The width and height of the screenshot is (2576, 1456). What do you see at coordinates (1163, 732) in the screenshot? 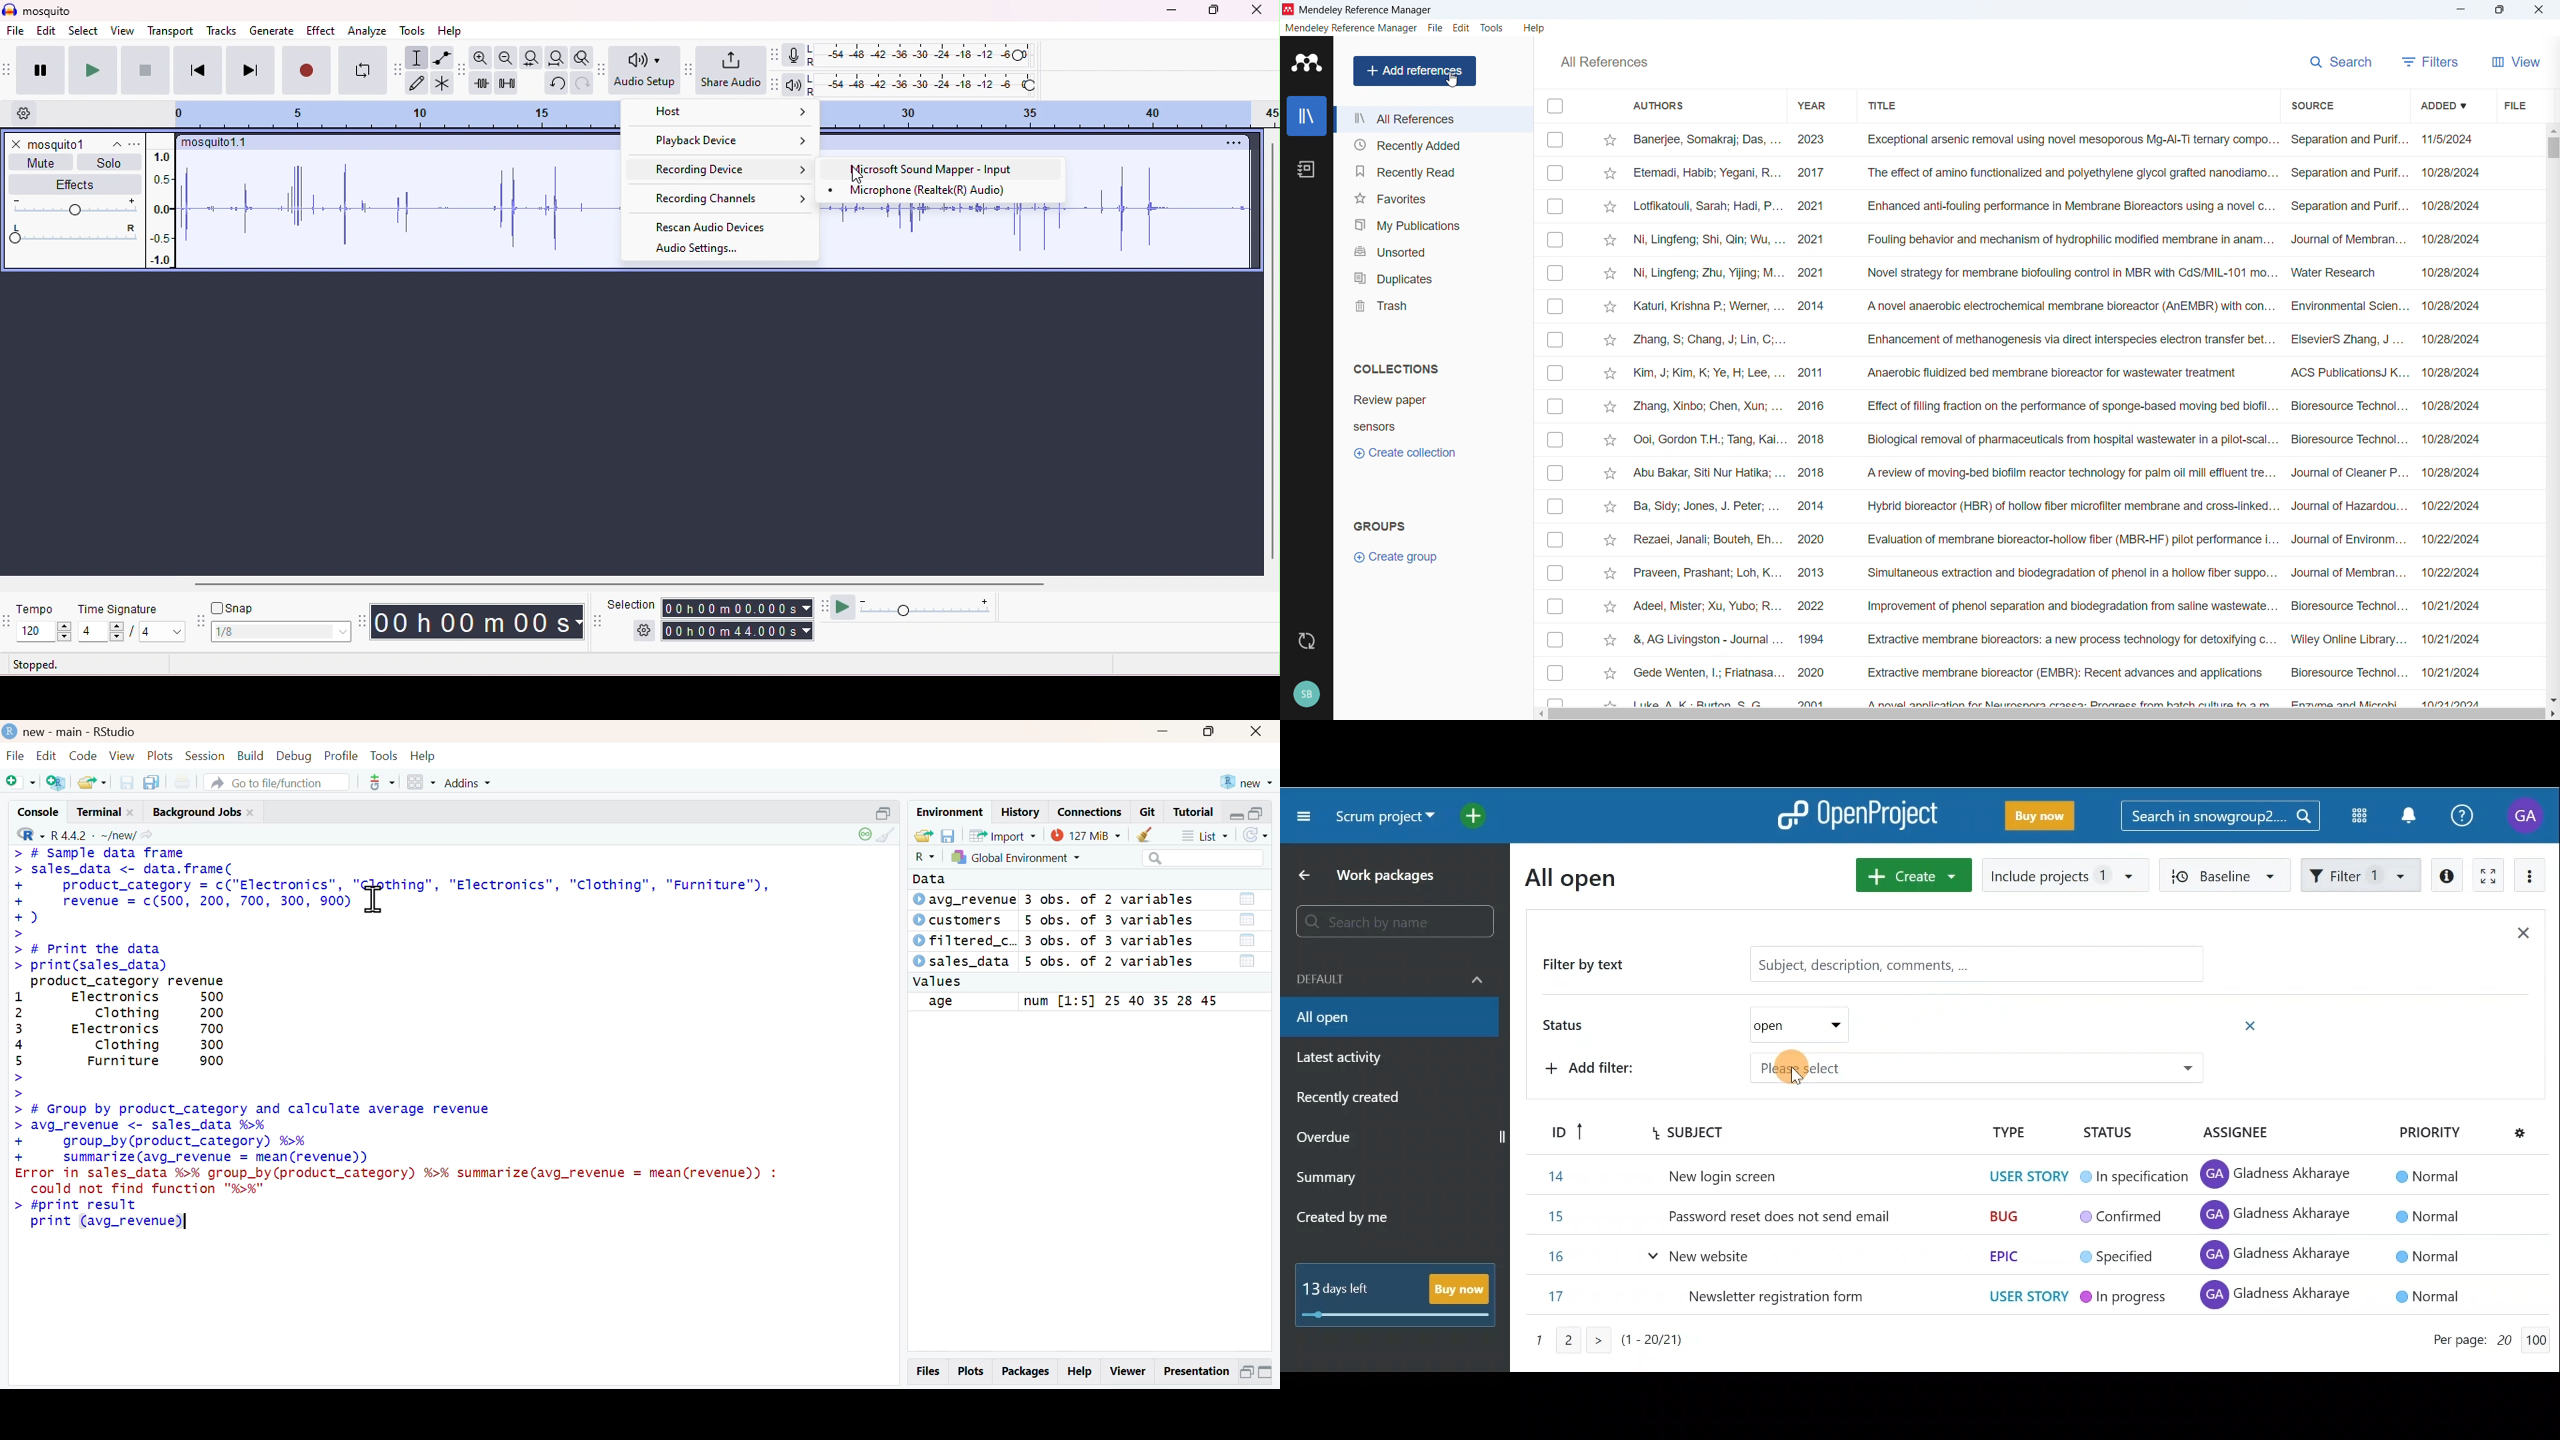
I see `minimize` at bounding box center [1163, 732].